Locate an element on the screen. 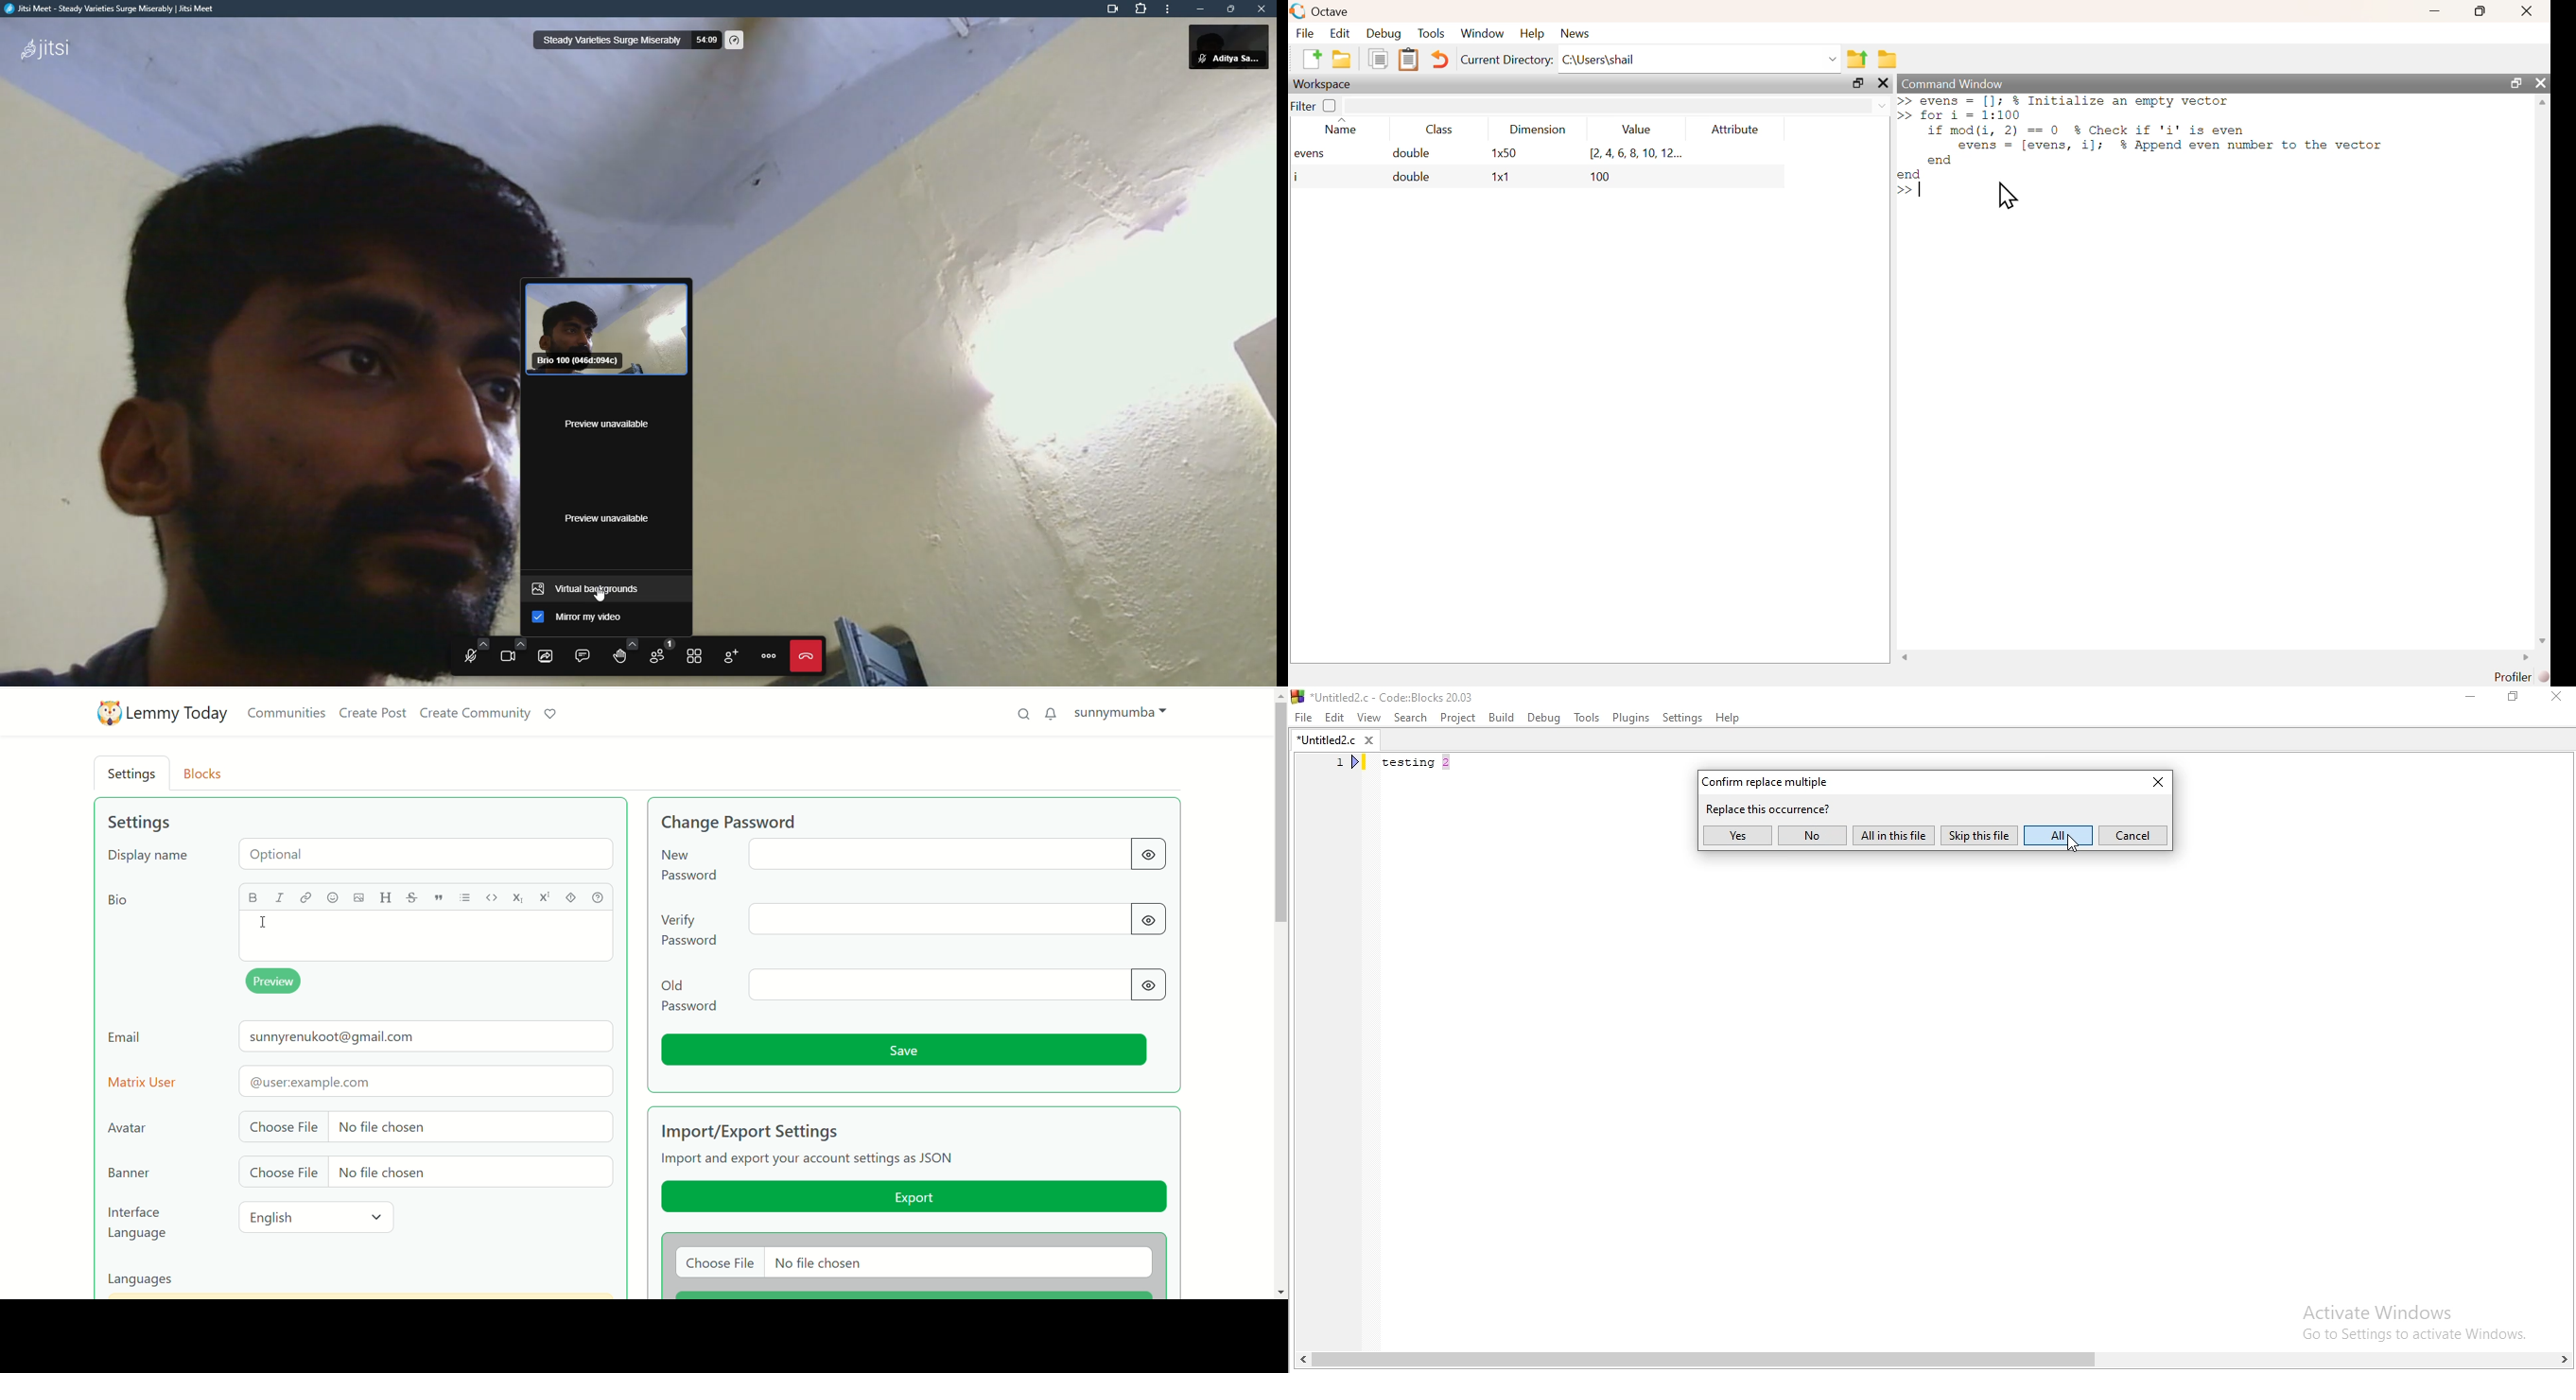  mute is located at coordinates (1199, 59).